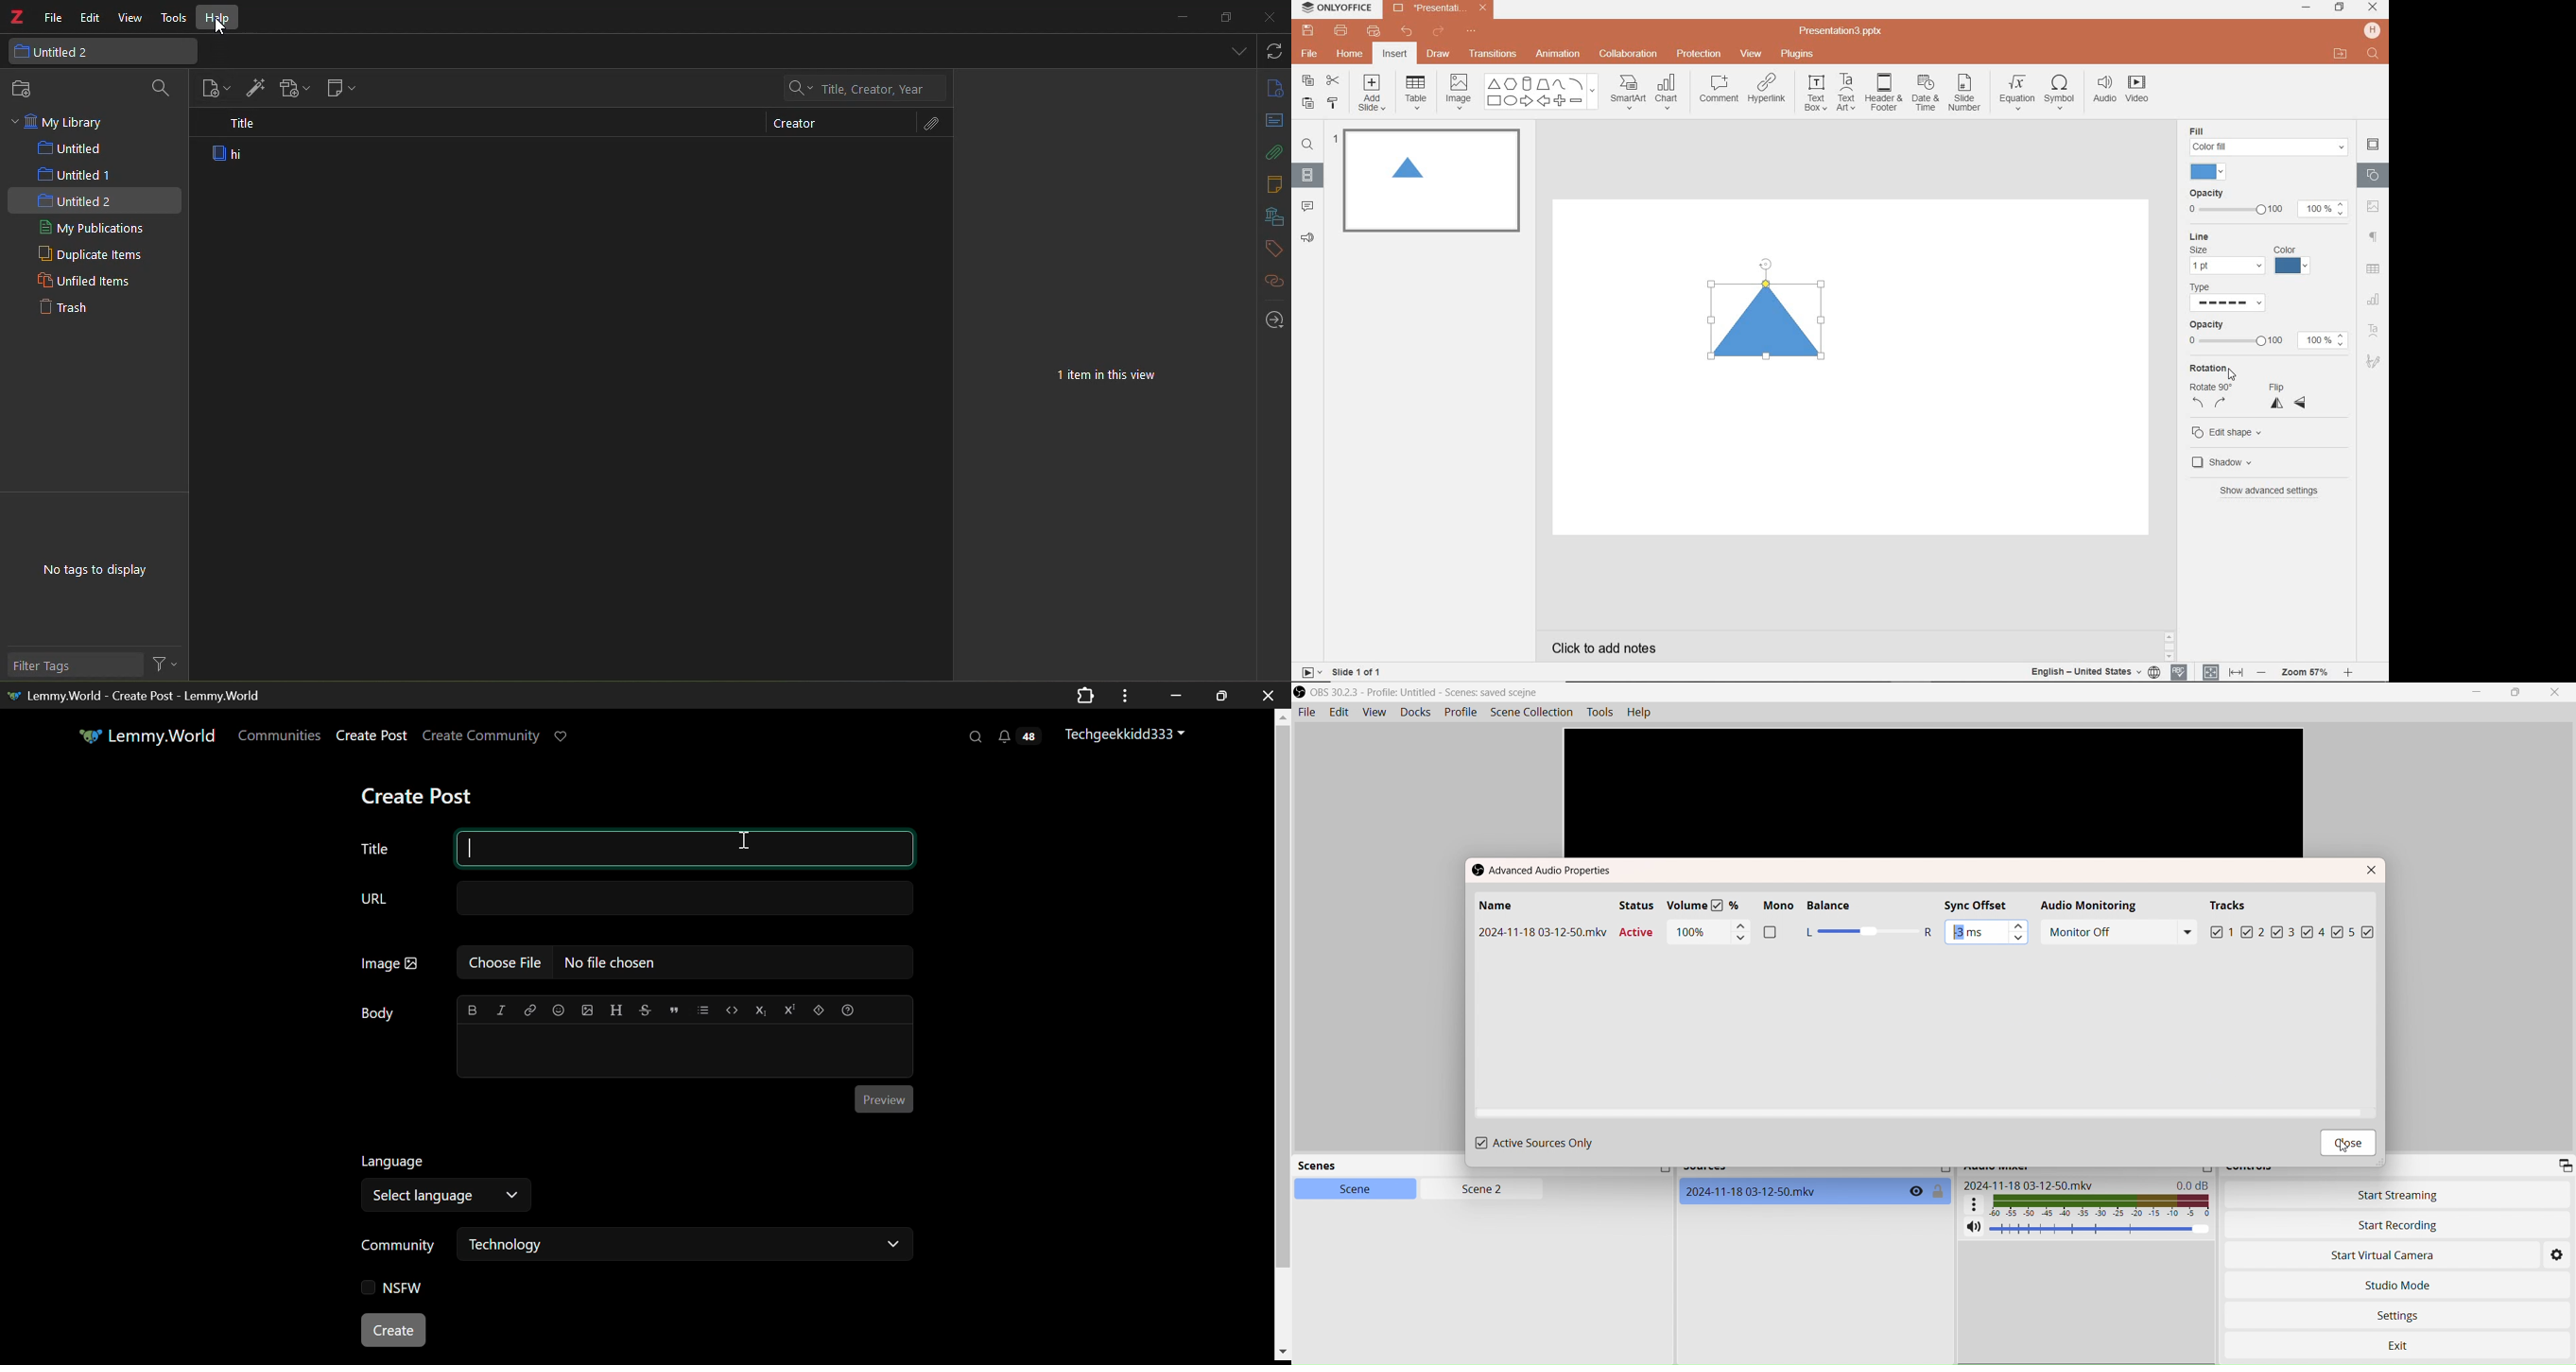 Image resolution: width=2576 pixels, height=1372 pixels. What do you see at coordinates (2397, 1285) in the screenshot?
I see `Studio Mode` at bounding box center [2397, 1285].